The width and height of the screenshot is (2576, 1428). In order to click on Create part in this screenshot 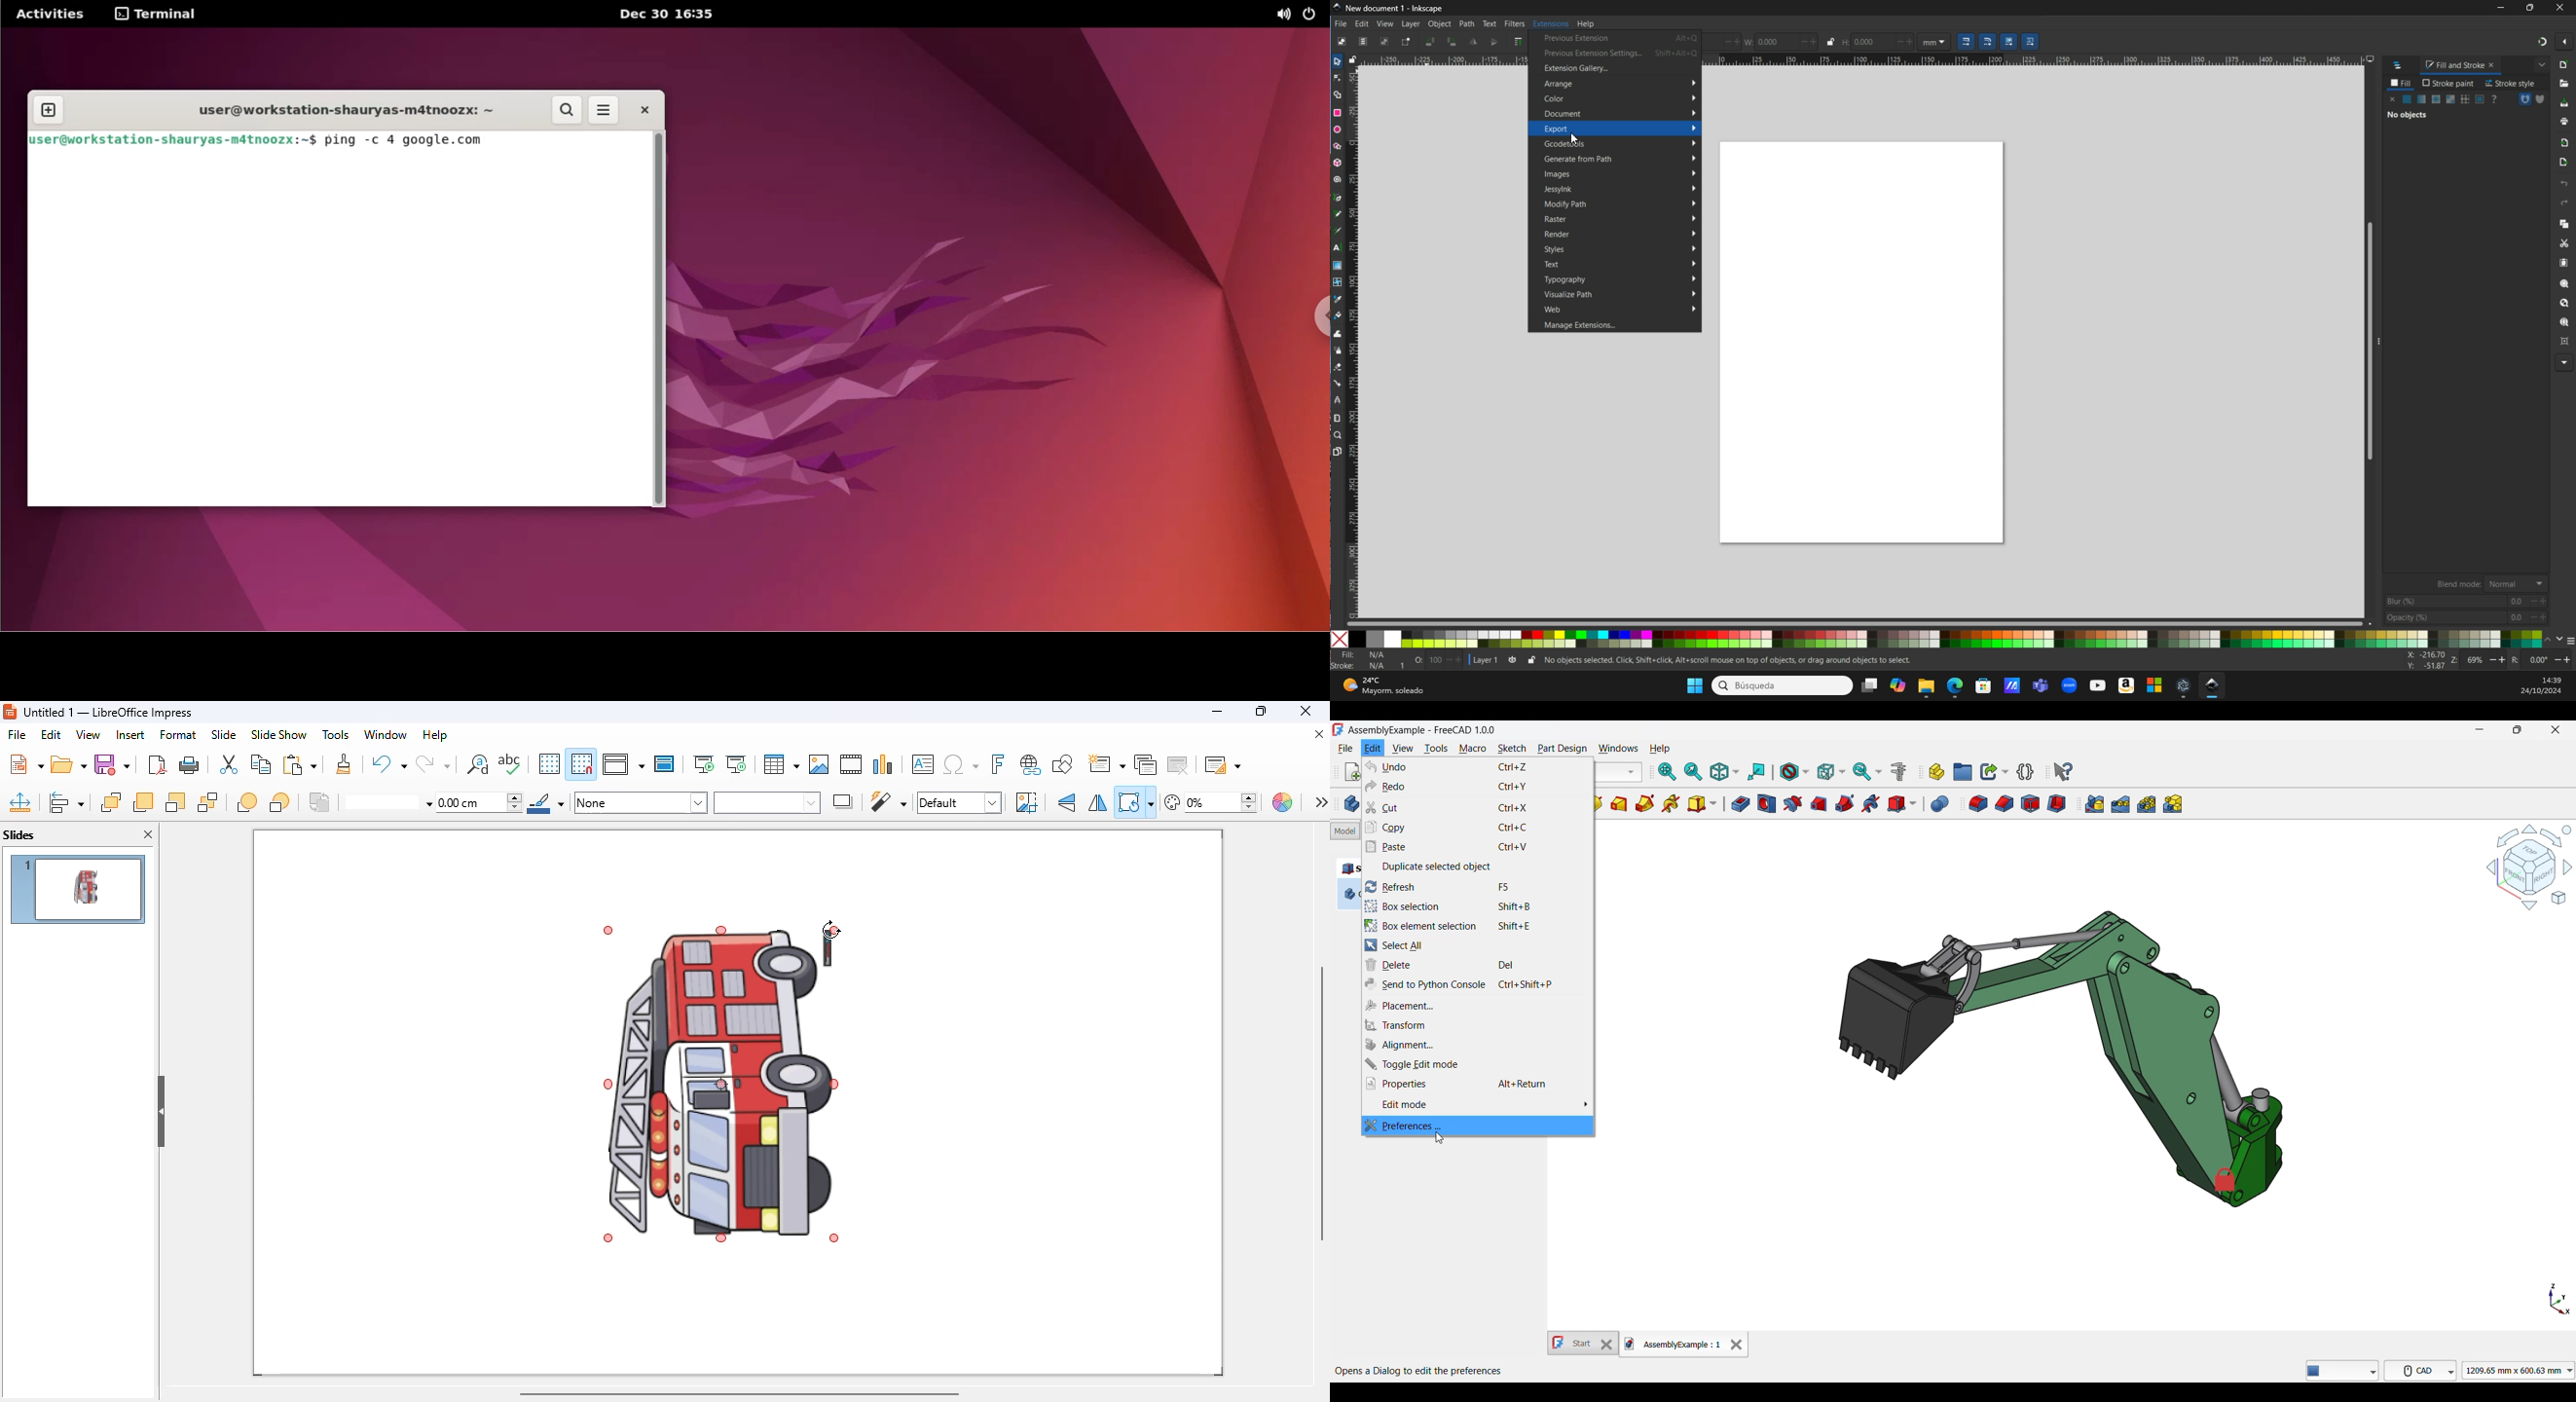, I will do `click(1937, 772)`.